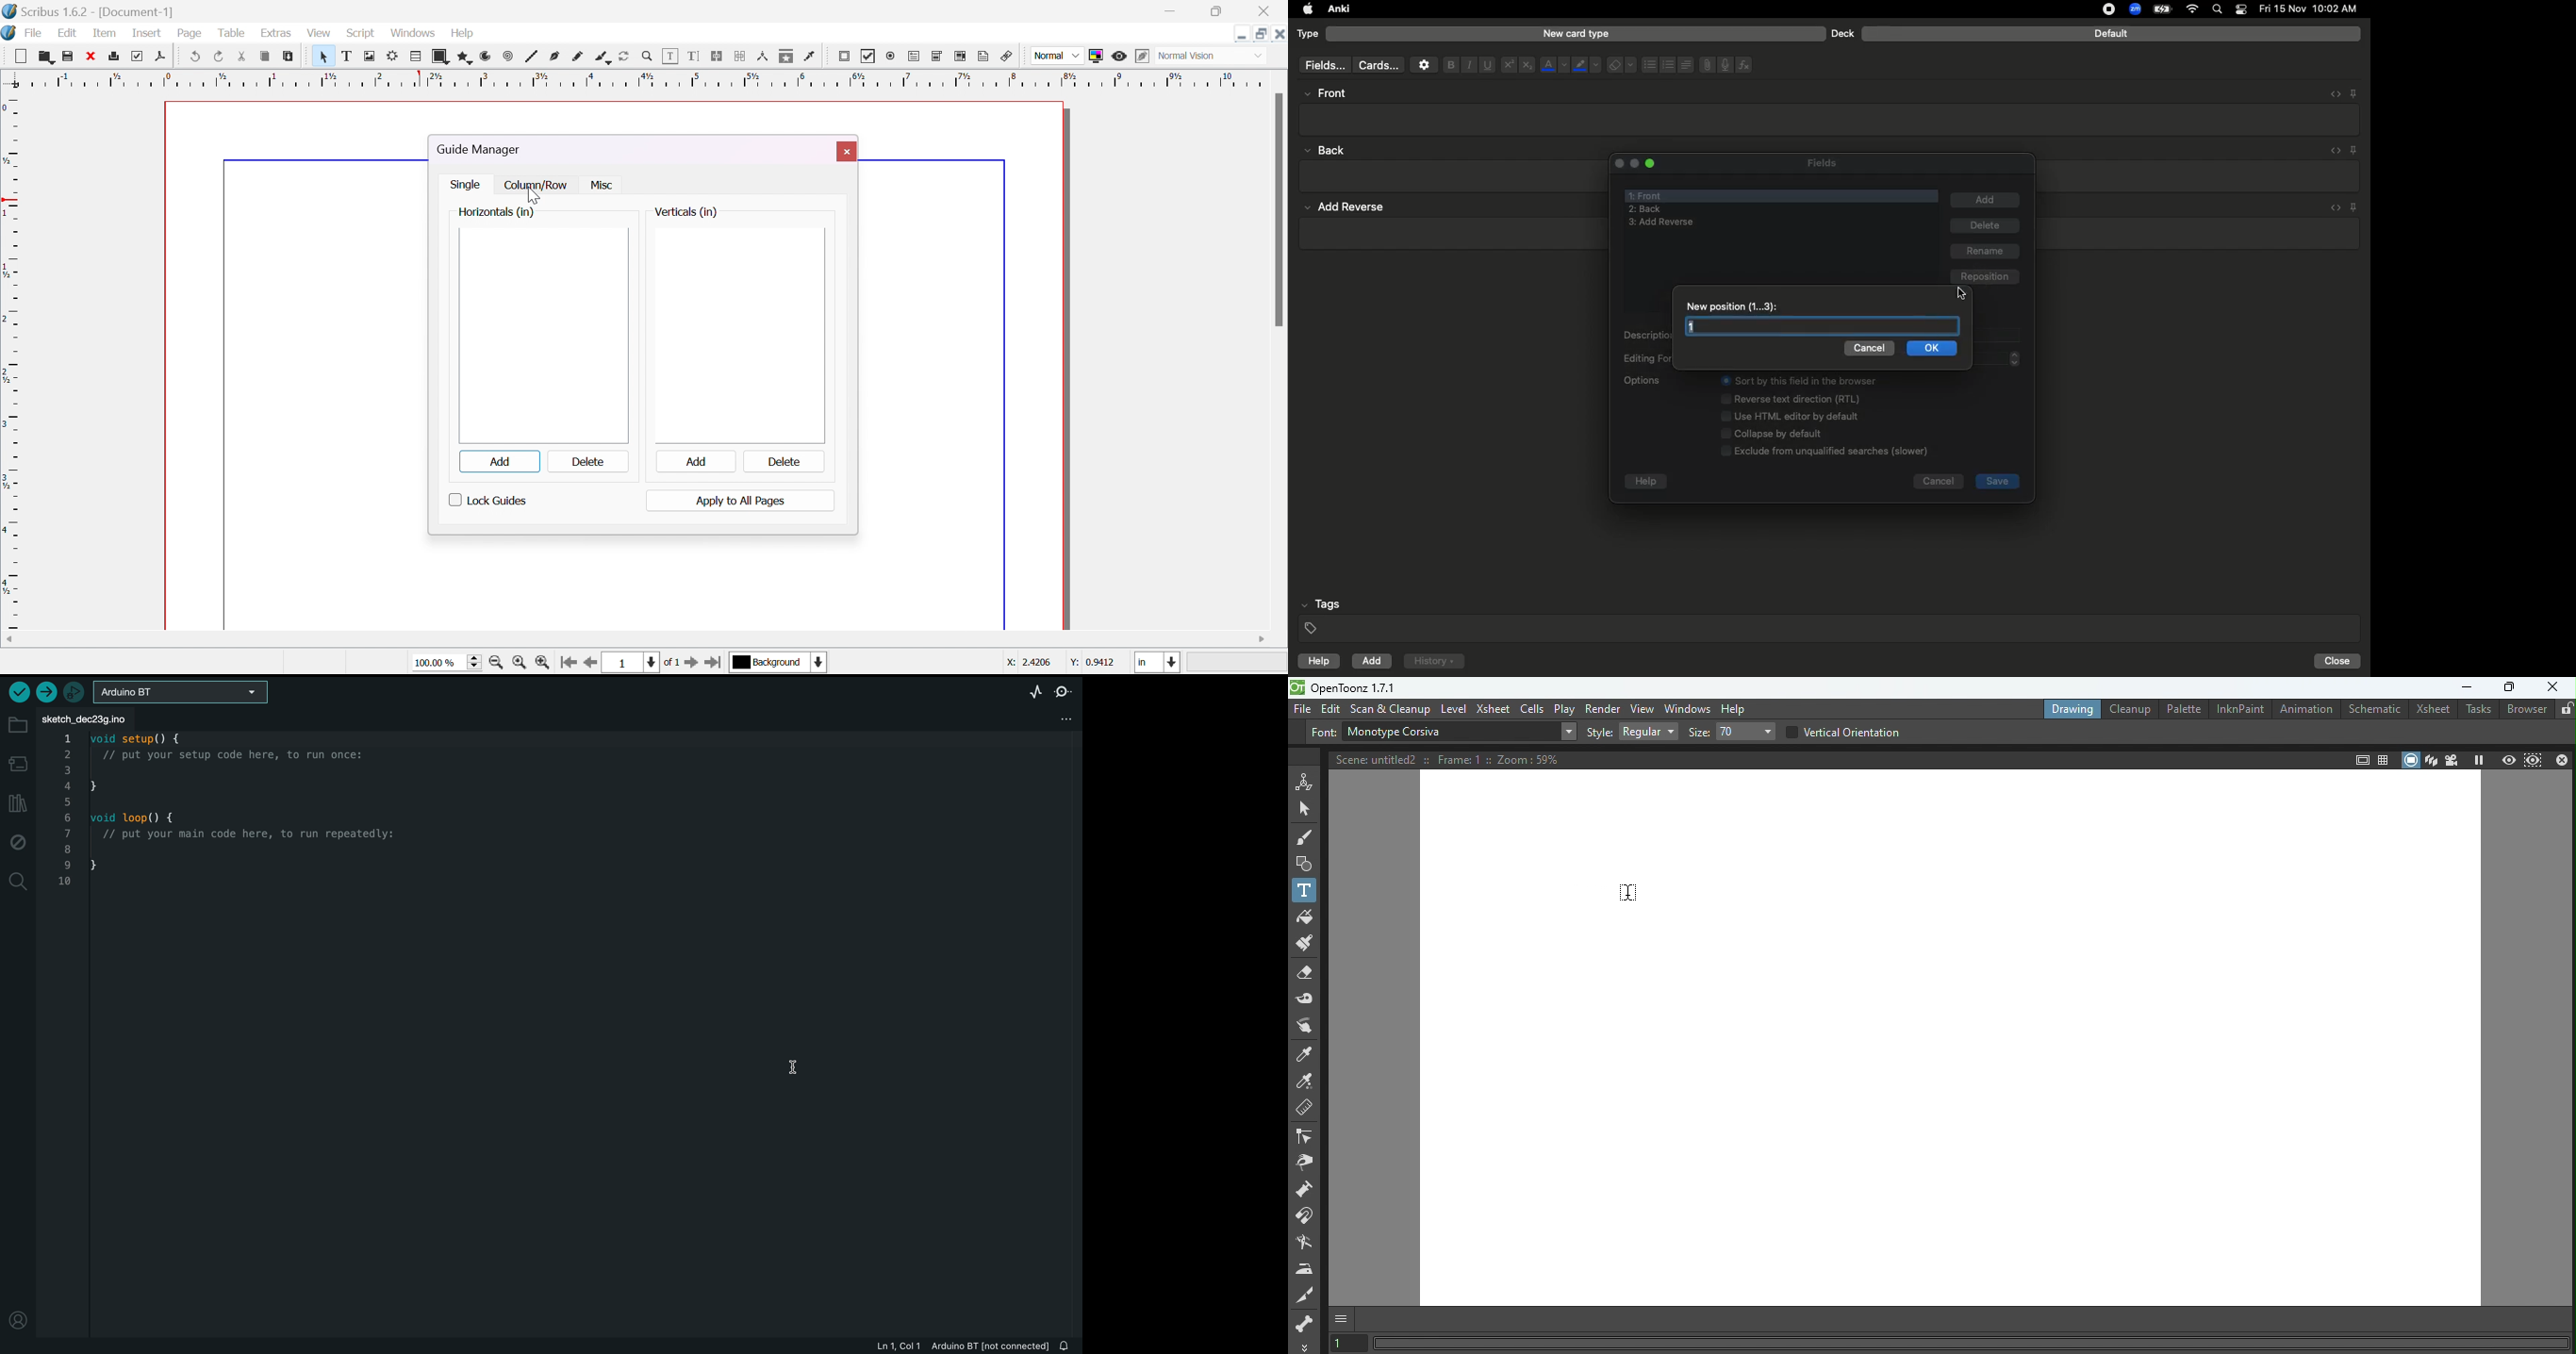 The image size is (2576, 1372). I want to click on horizontals (in), so click(497, 213).